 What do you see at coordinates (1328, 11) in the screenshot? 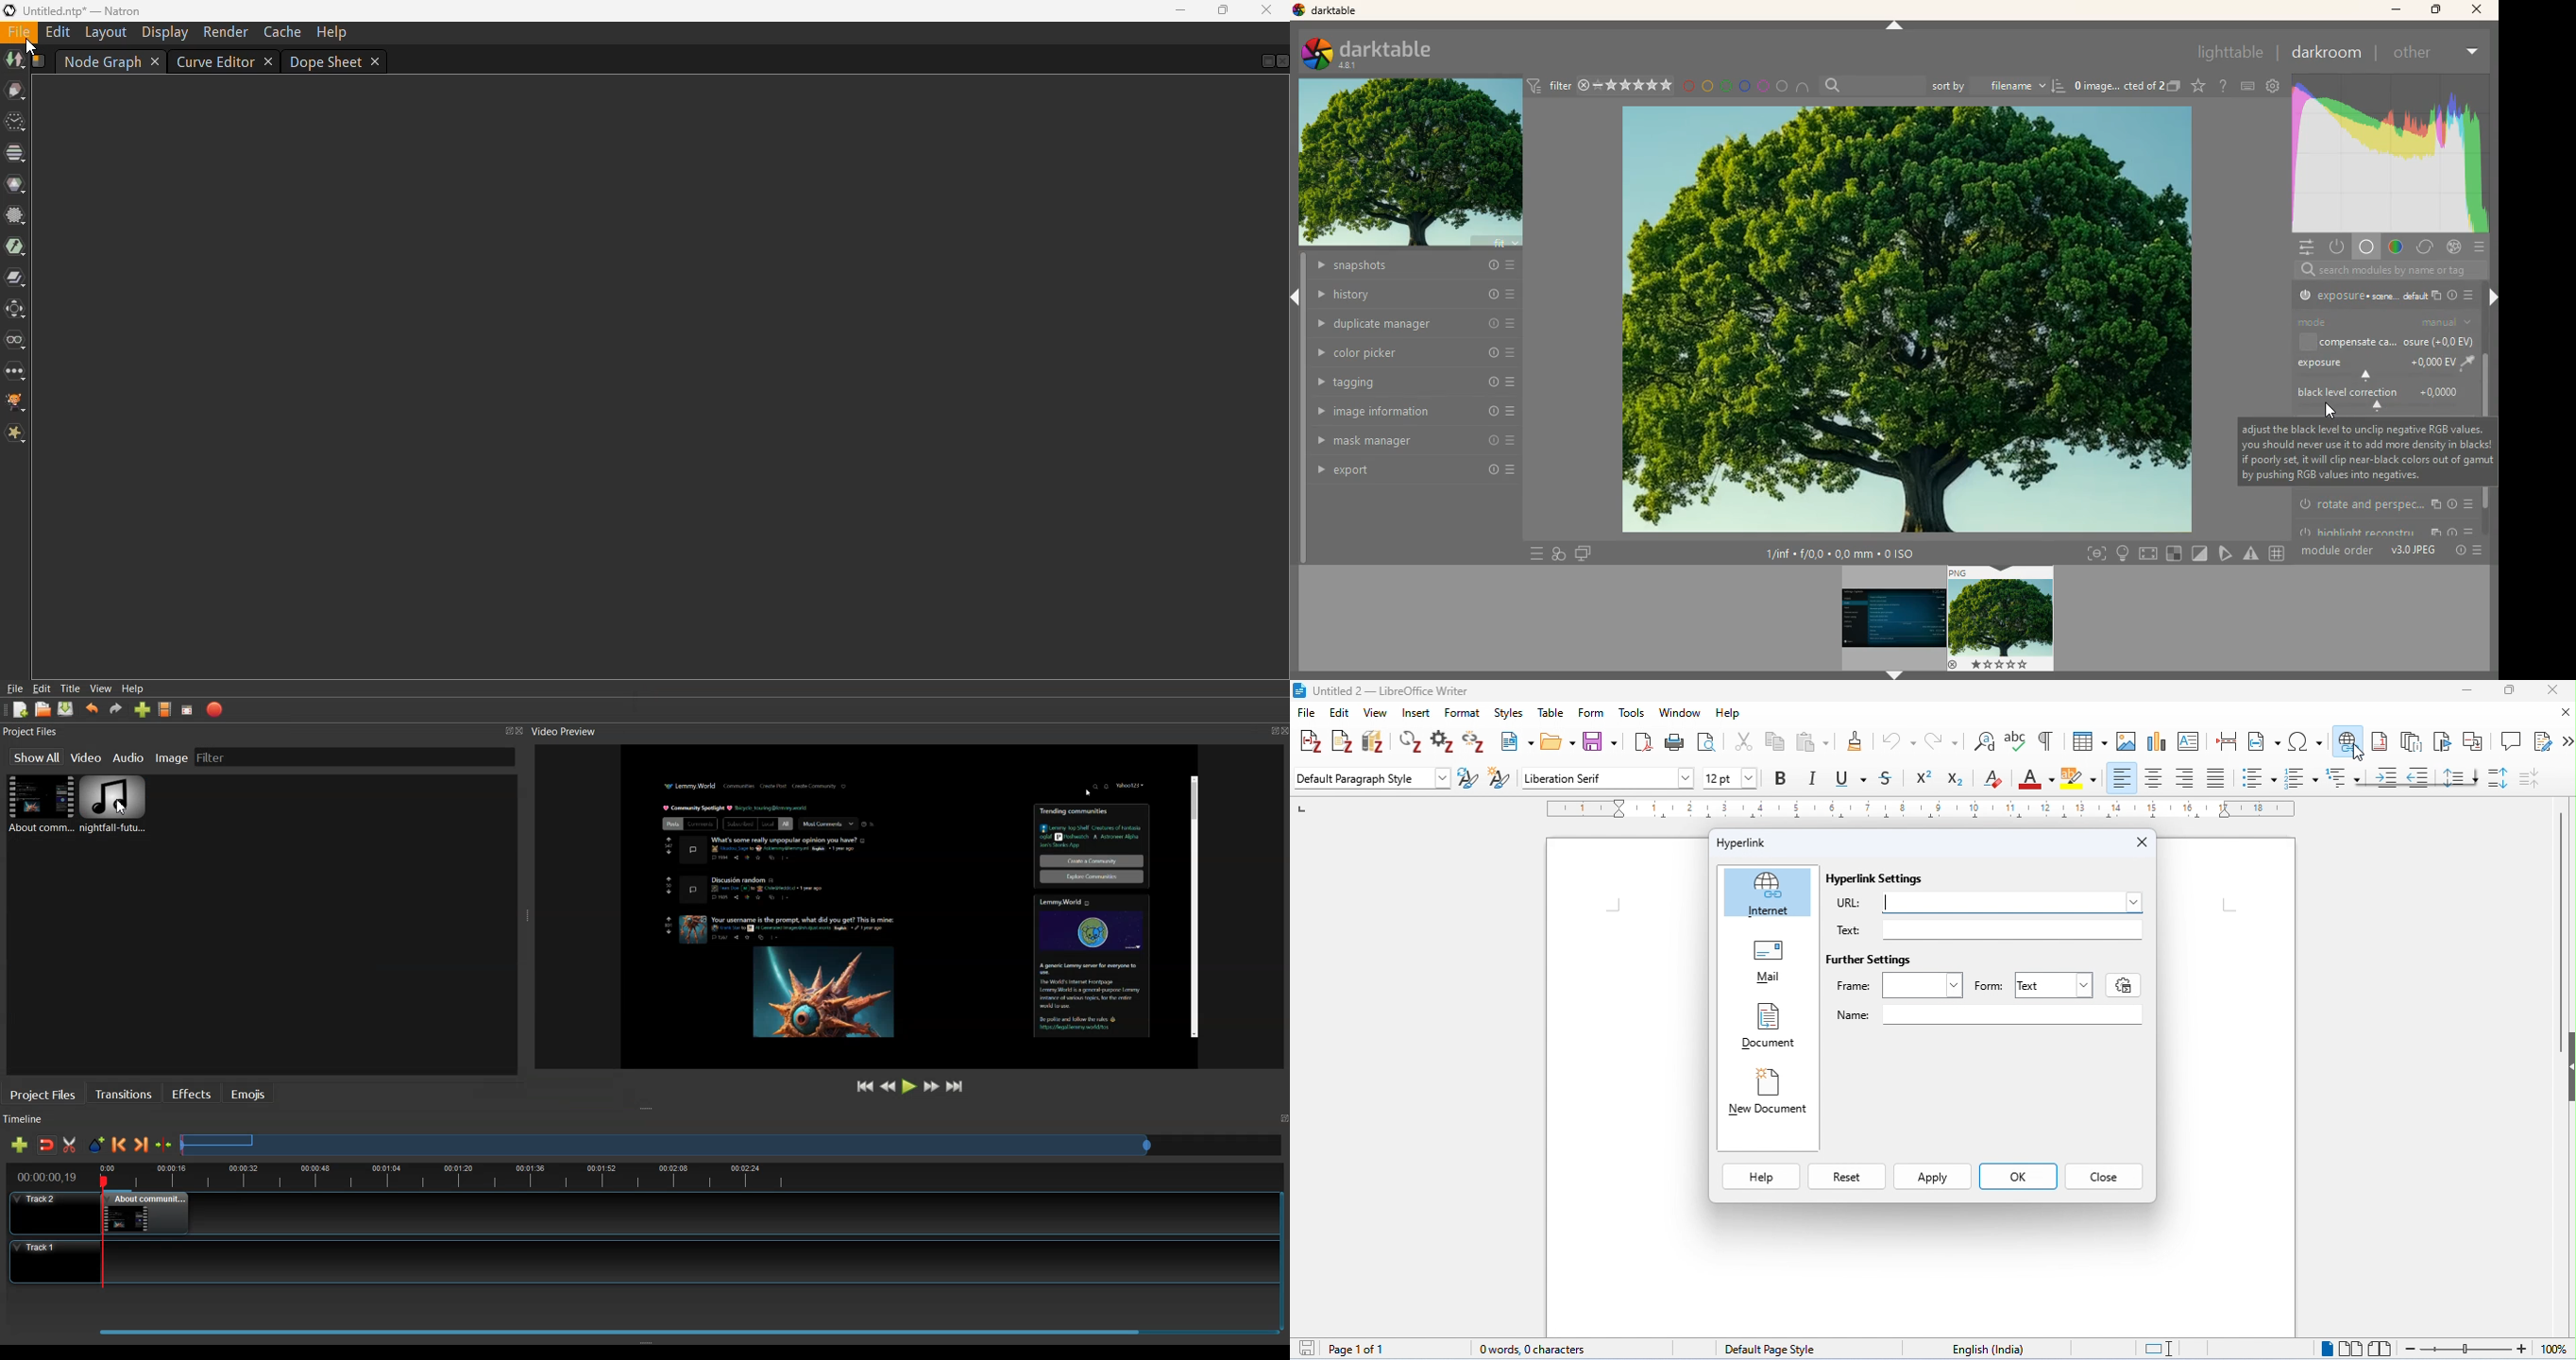
I see `darktable` at bounding box center [1328, 11].